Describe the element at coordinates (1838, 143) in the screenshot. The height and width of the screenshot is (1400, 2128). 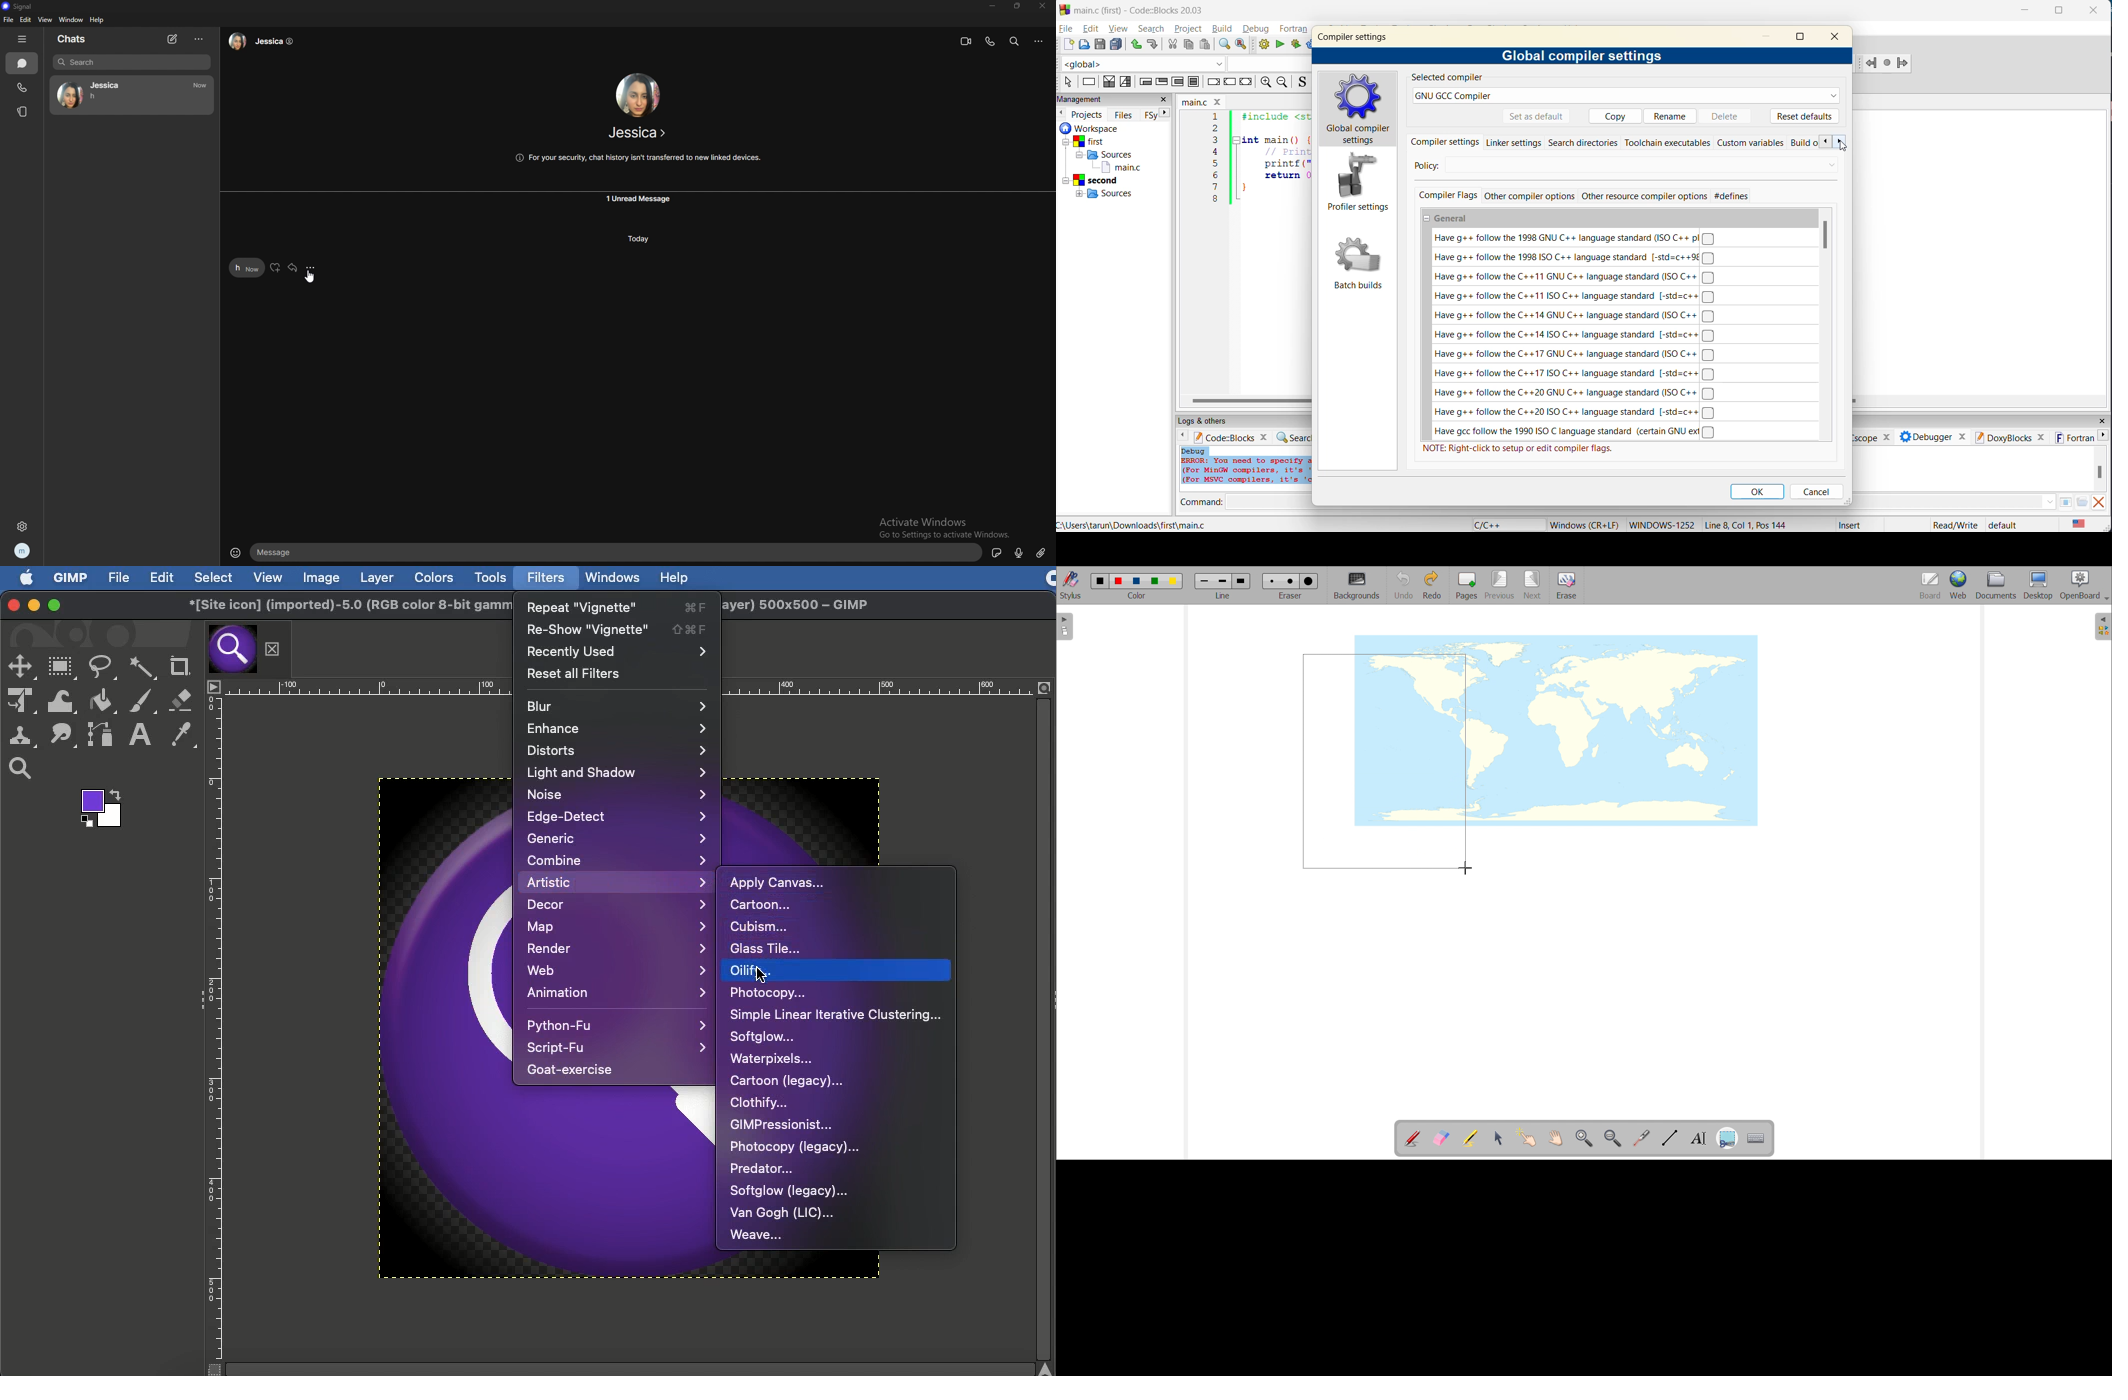
I see `next` at that location.